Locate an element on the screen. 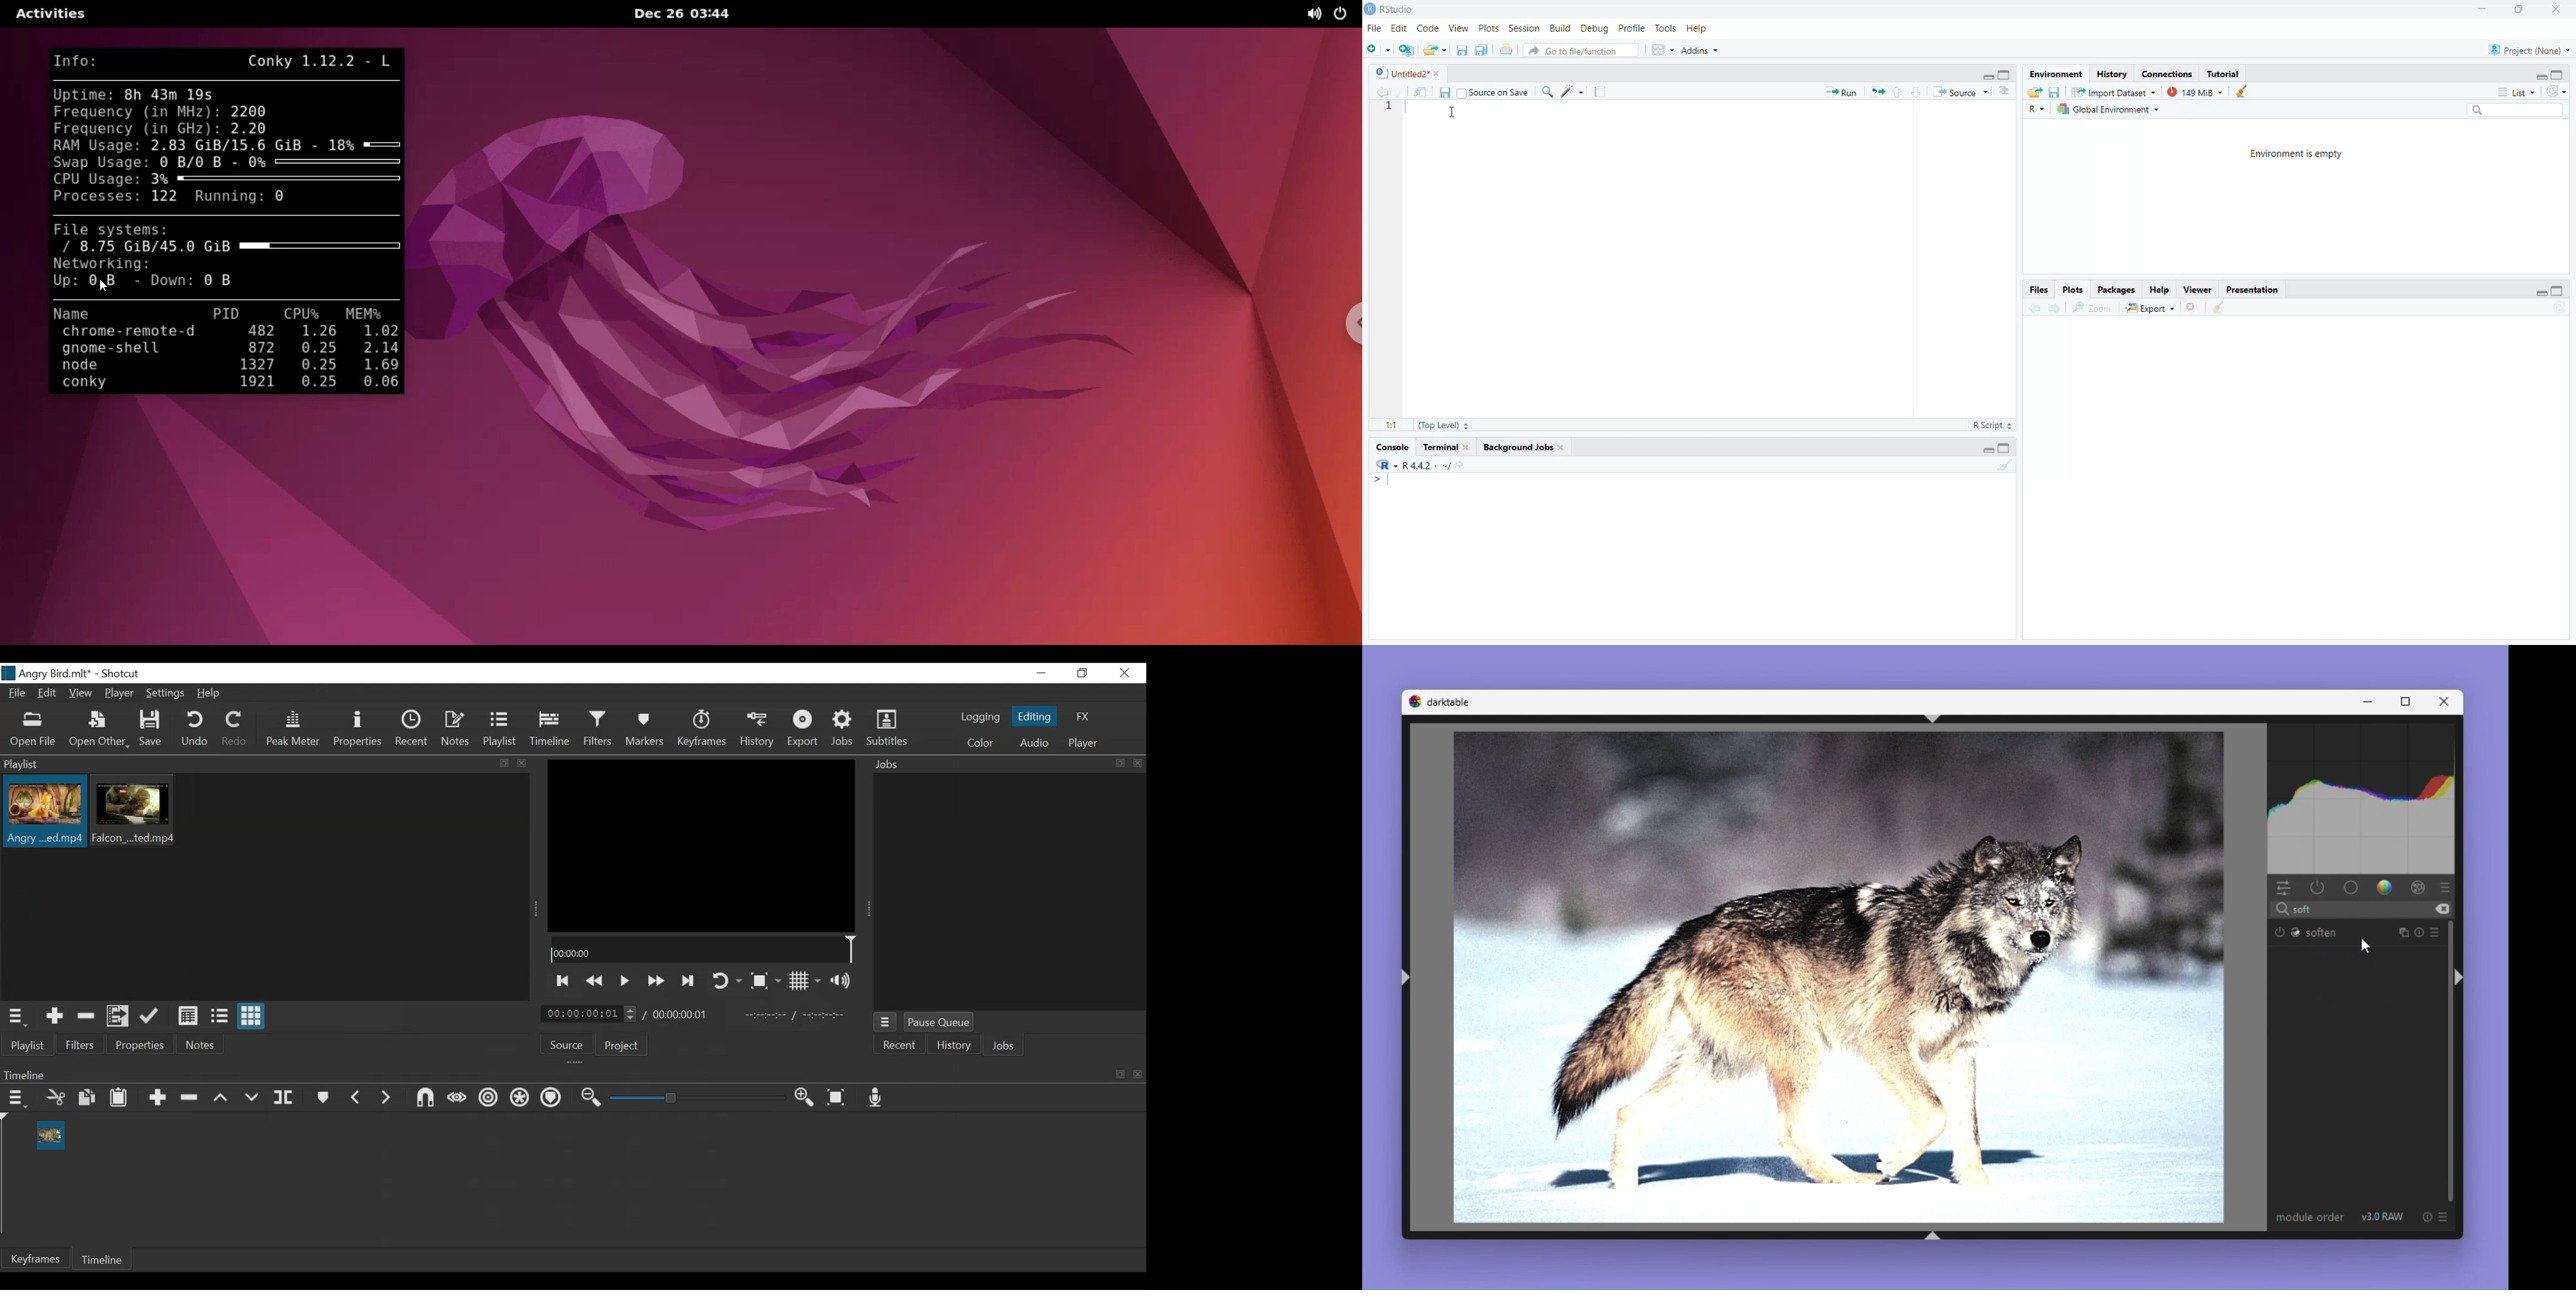 The height and width of the screenshot is (1316, 2576). Workspace panes is located at coordinates (1663, 49).